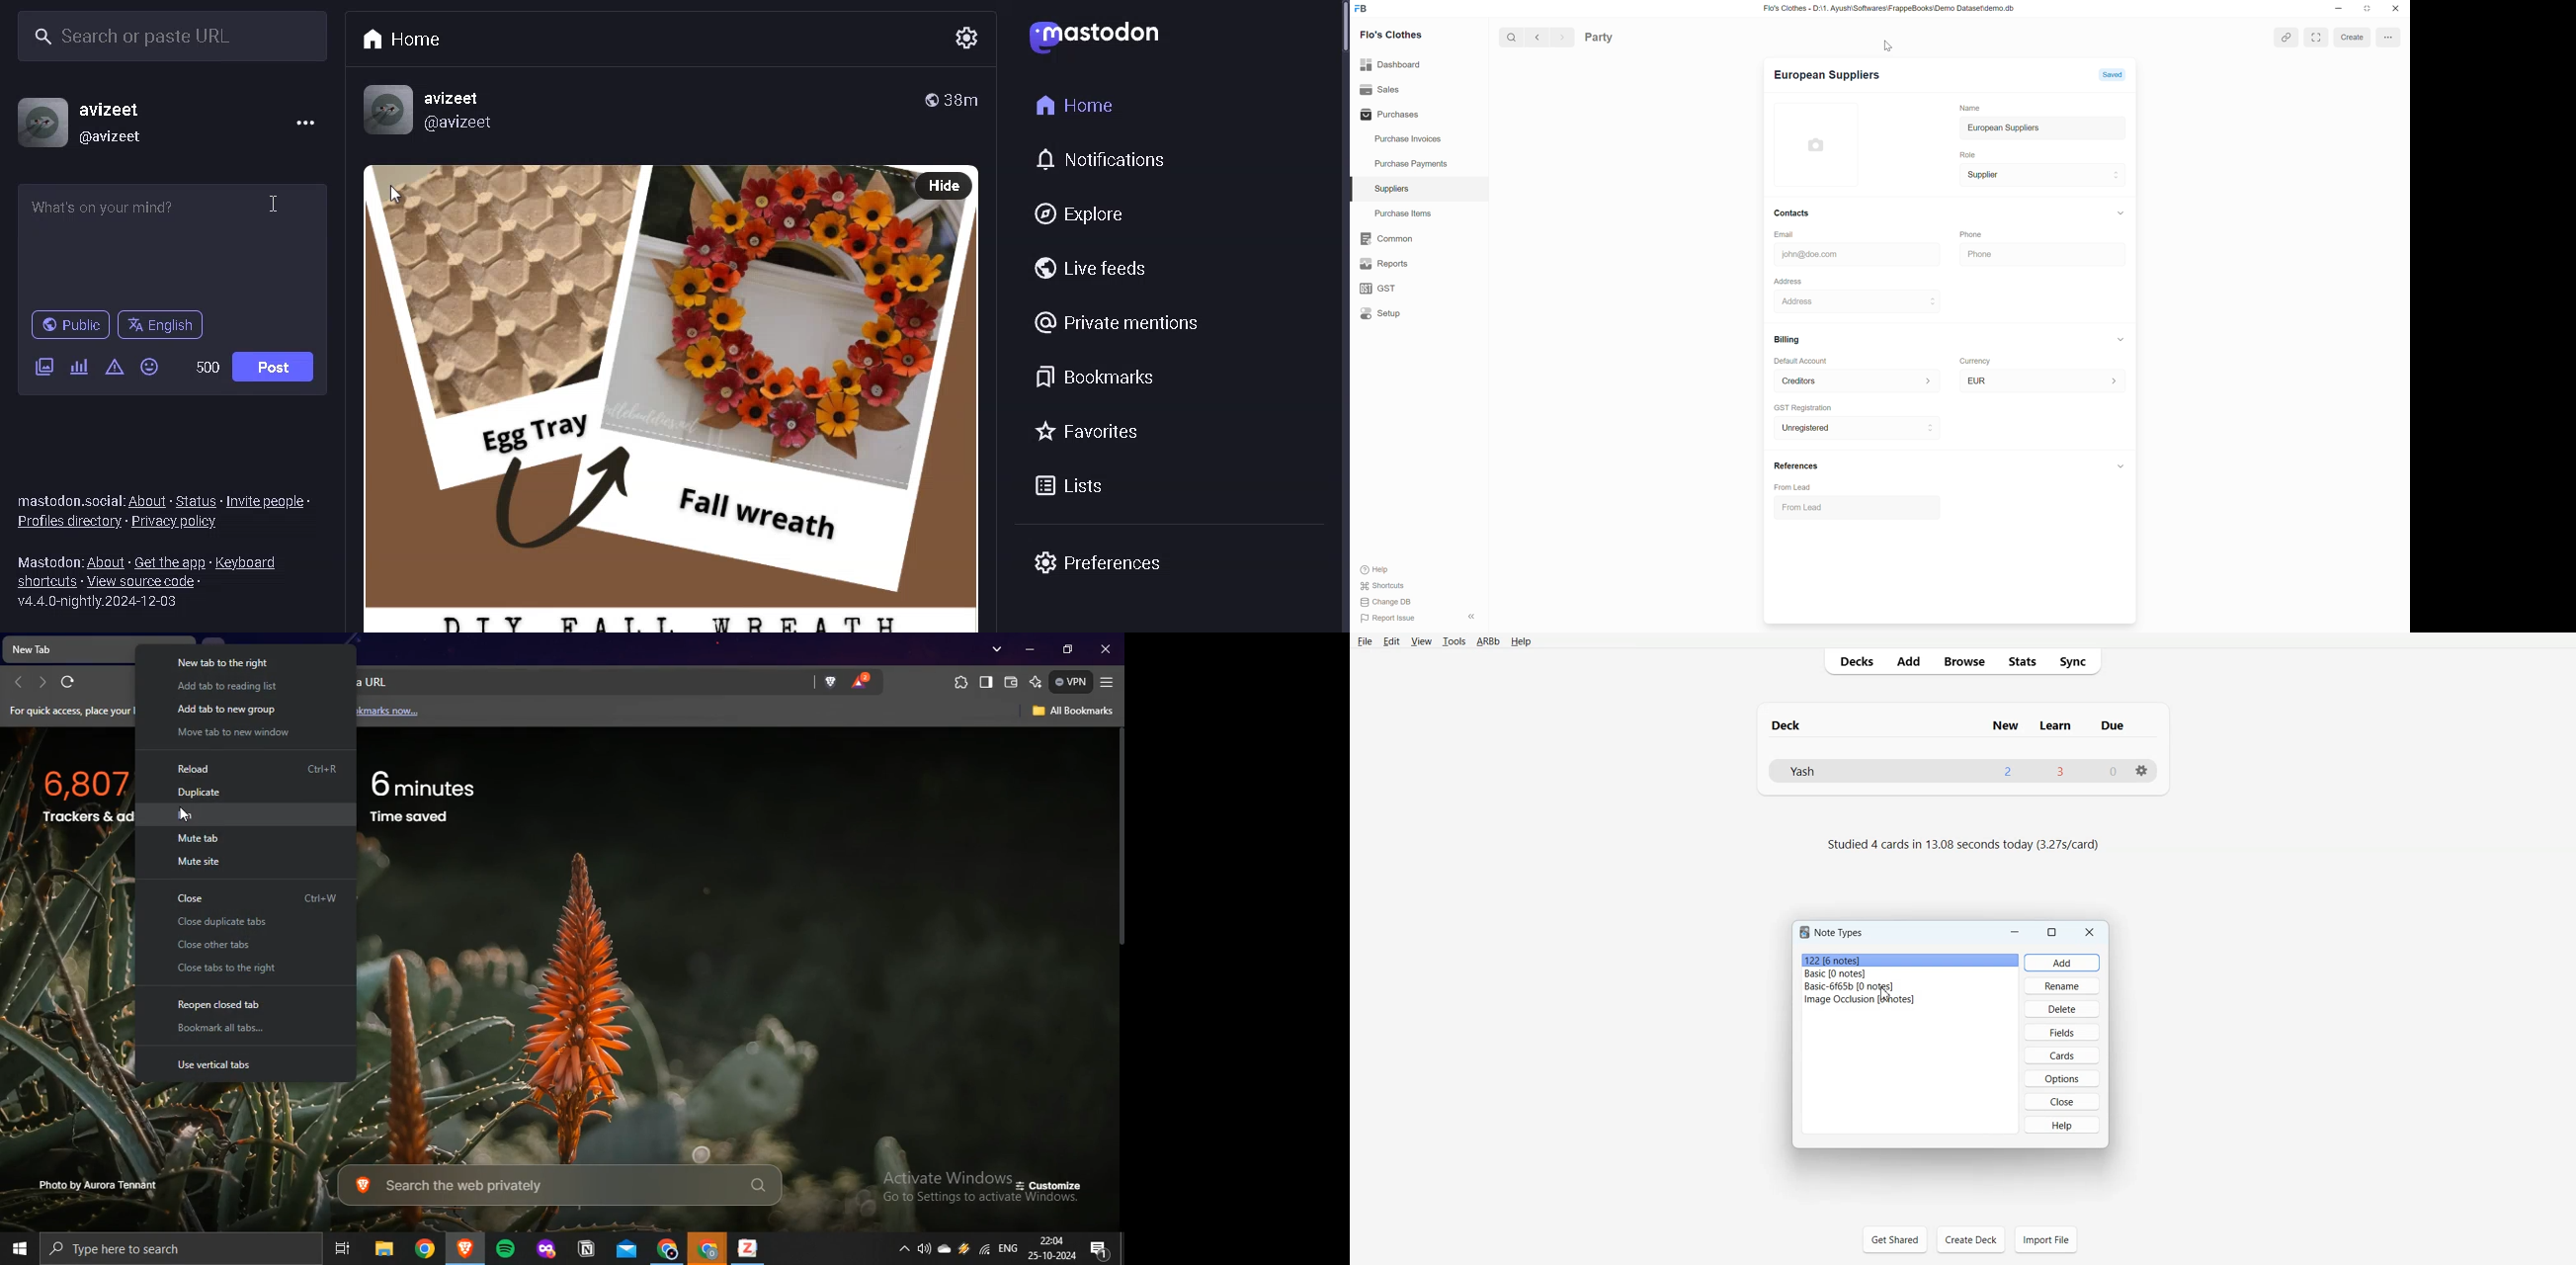 This screenshot has height=1288, width=2576. I want to click on get the app, so click(168, 560).